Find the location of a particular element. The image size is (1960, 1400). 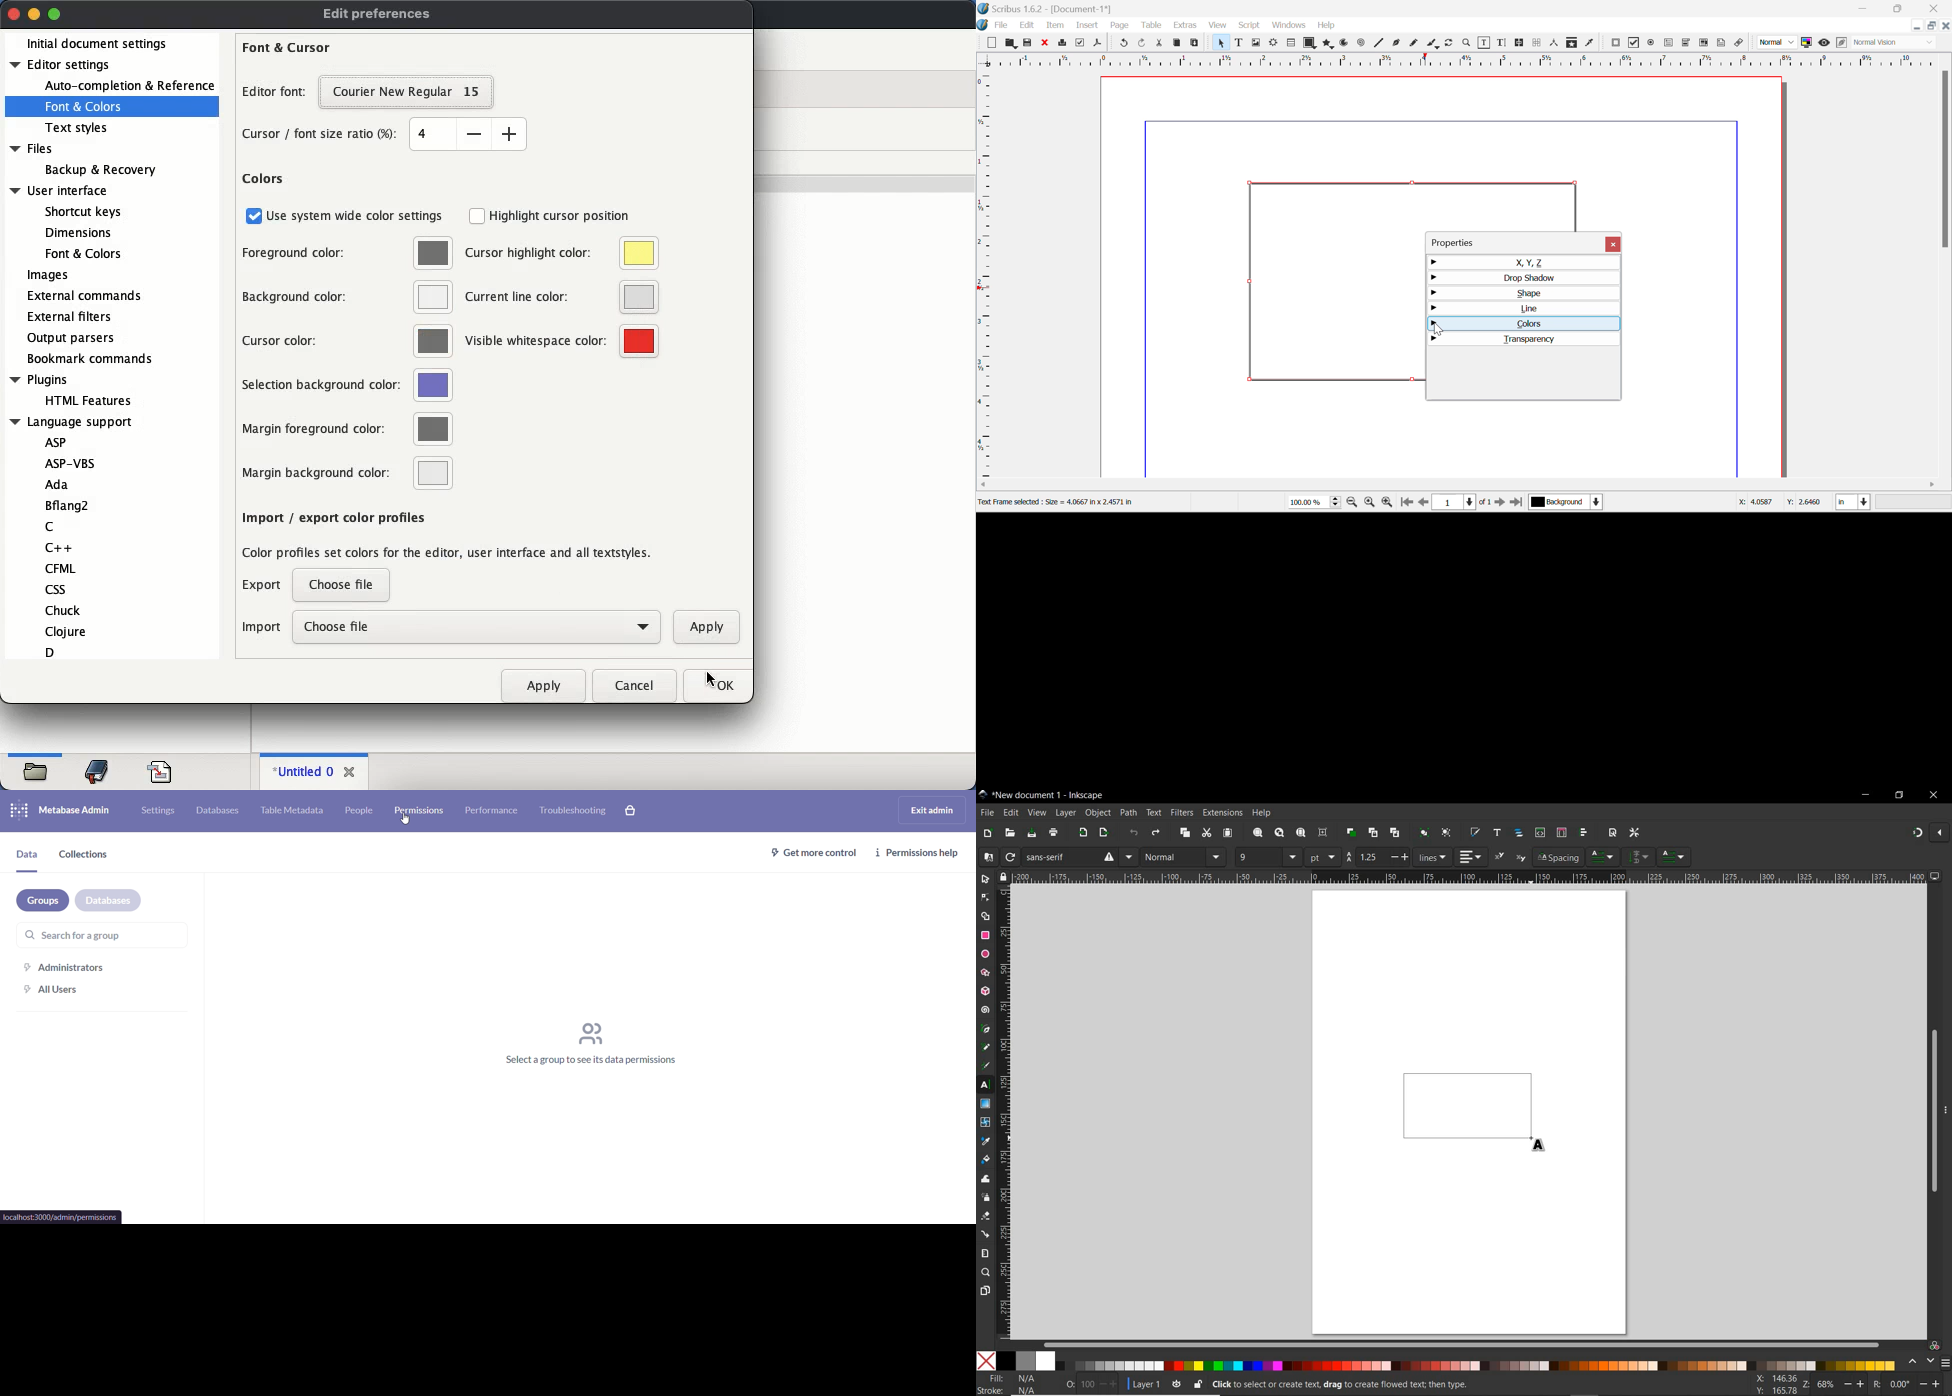

highlight cursor position is located at coordinates (551, 216).